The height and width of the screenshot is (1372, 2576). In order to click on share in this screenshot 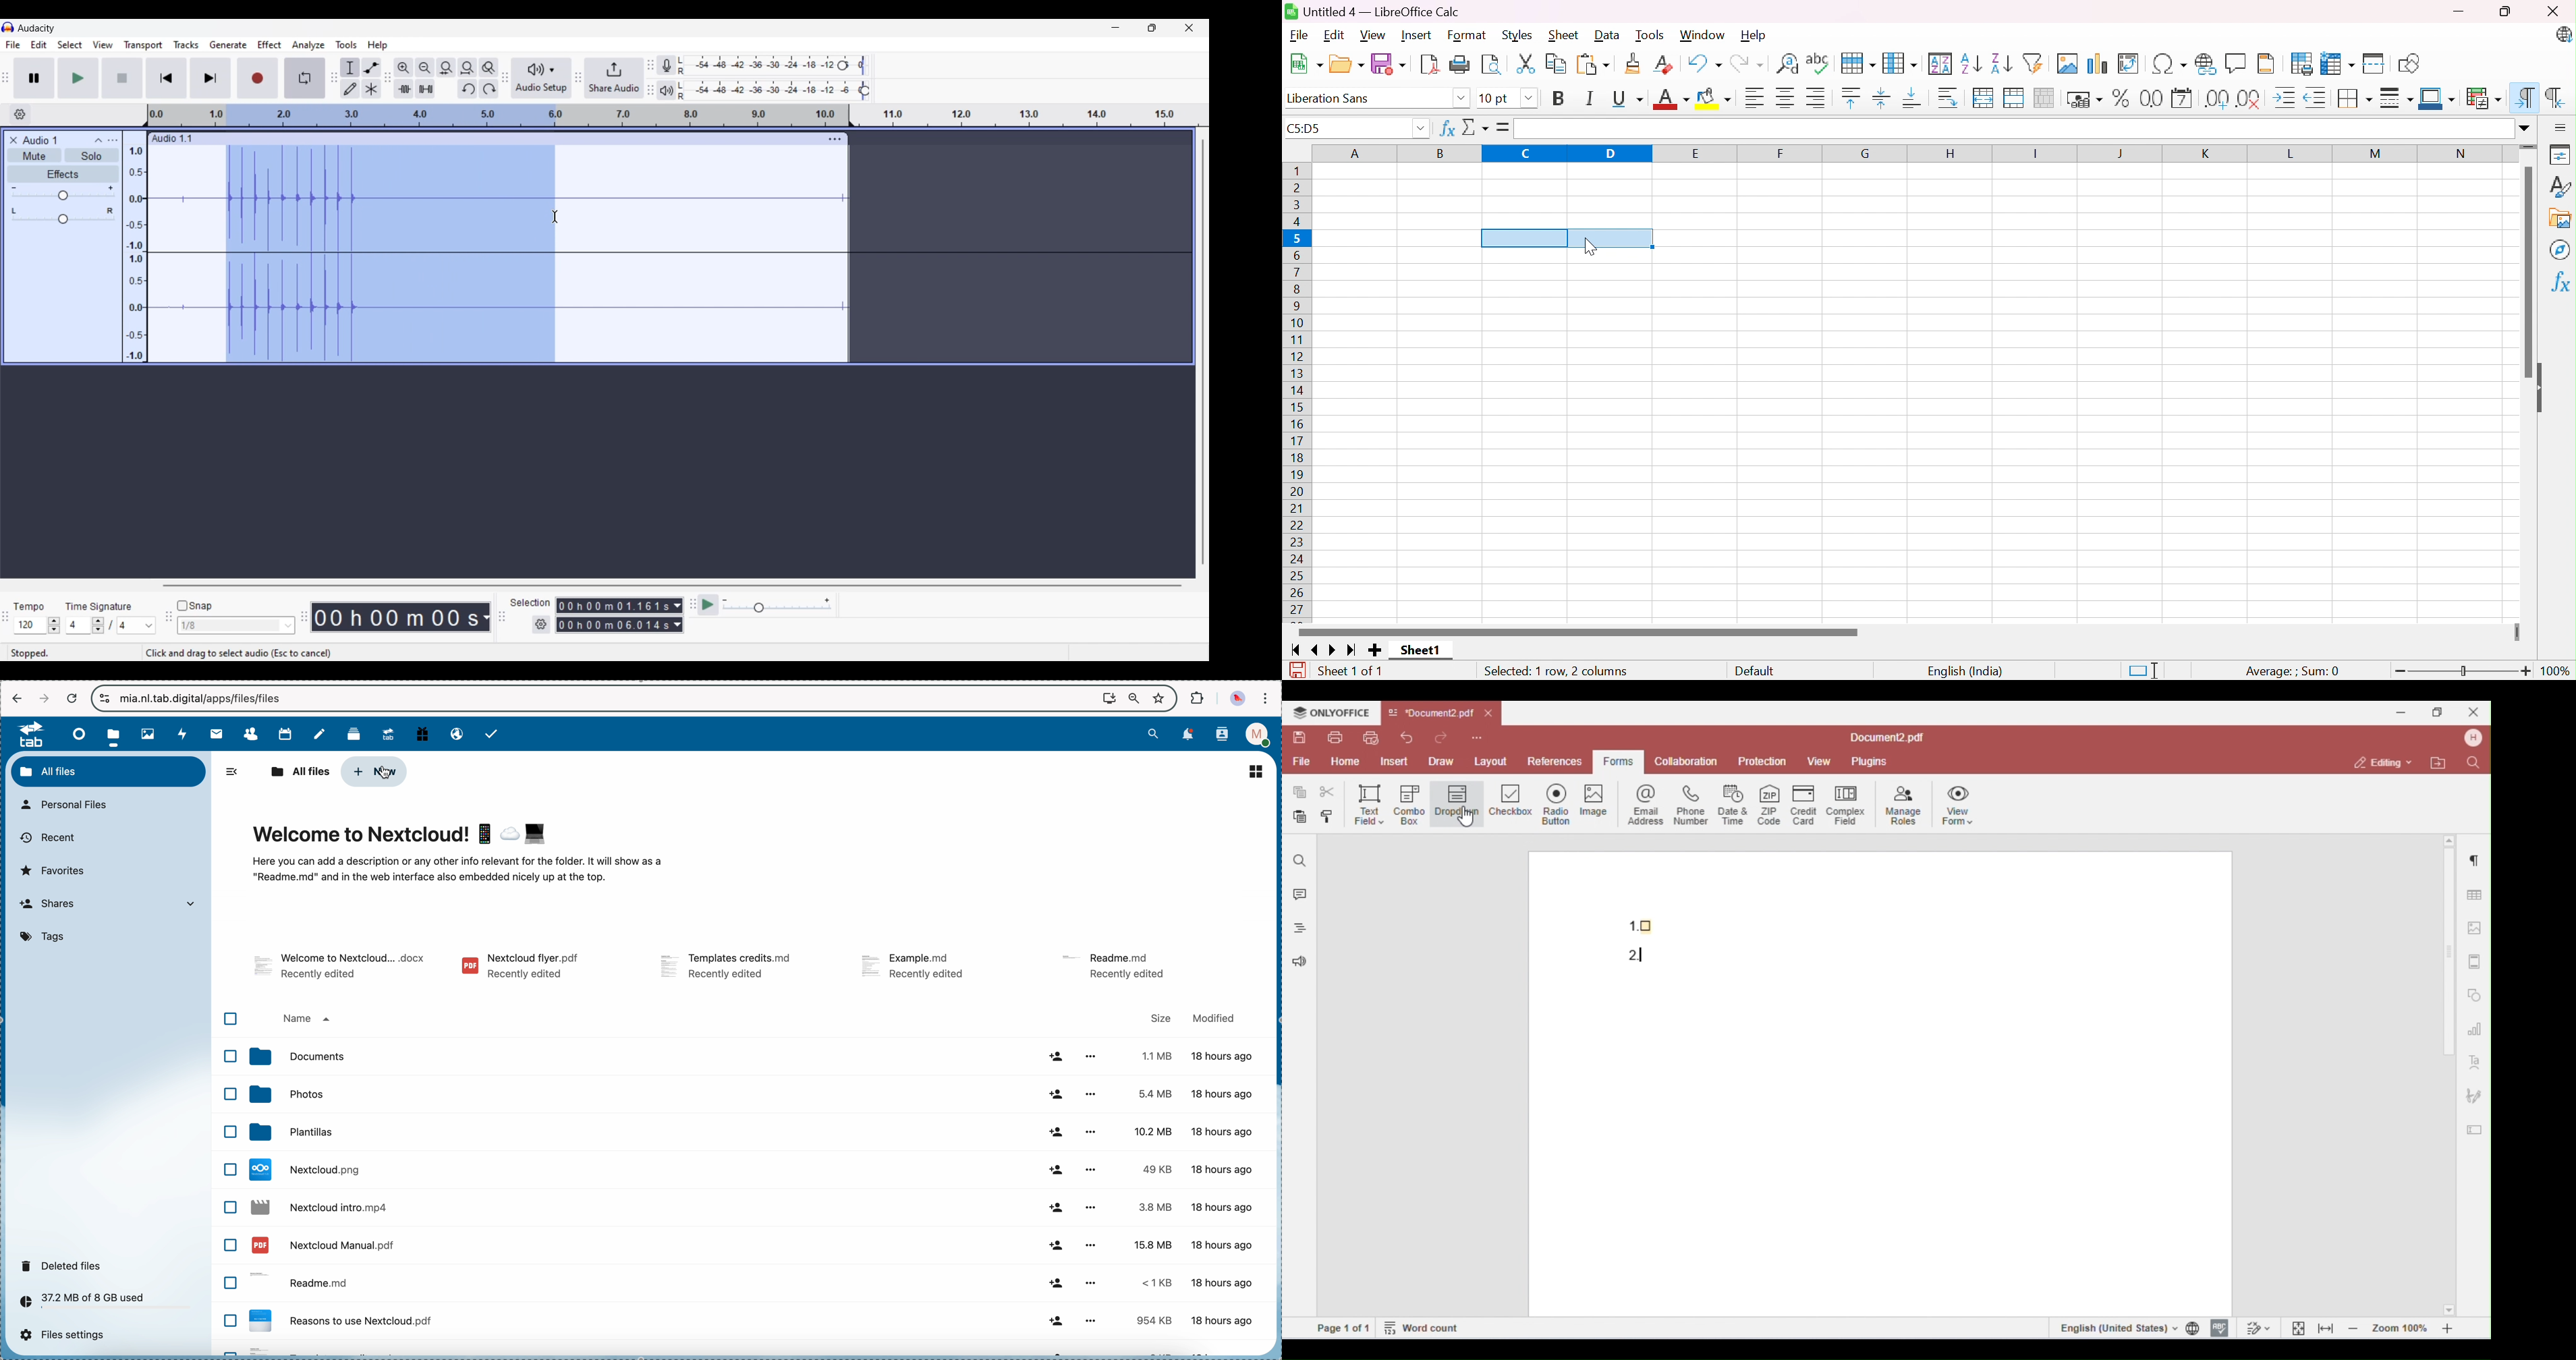, I will do `click(1058, 1095)`.